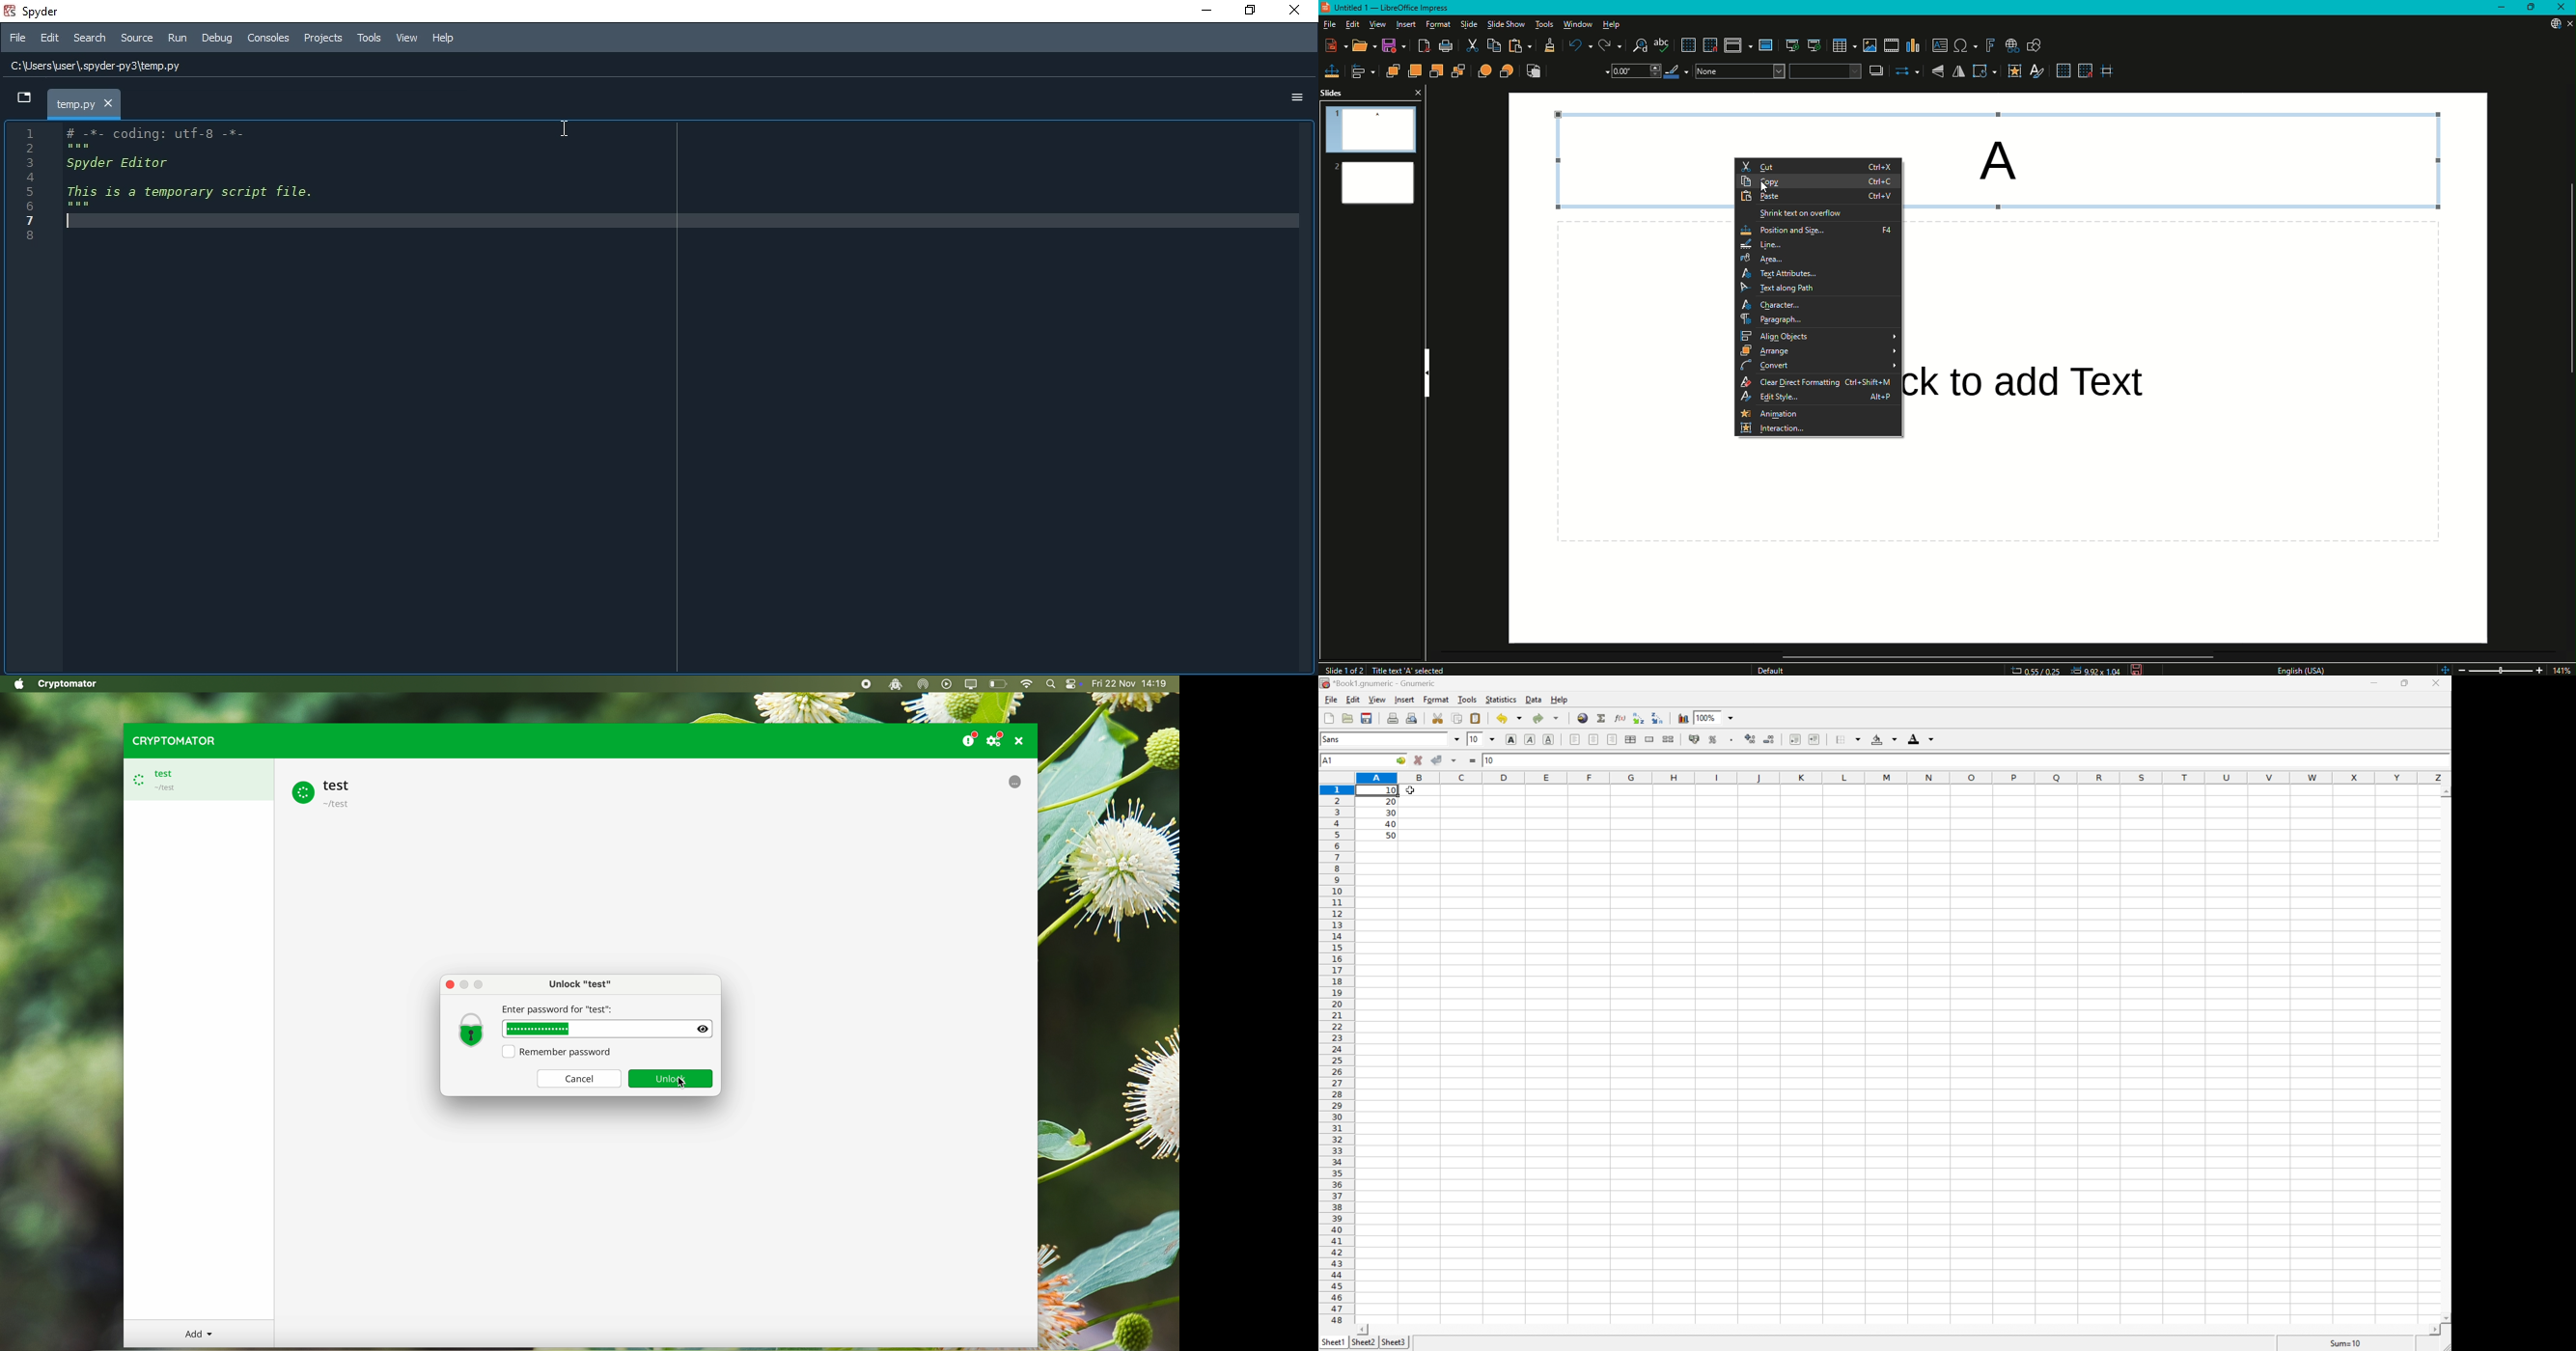  I want to click on Interaction, so click(2015, 71).